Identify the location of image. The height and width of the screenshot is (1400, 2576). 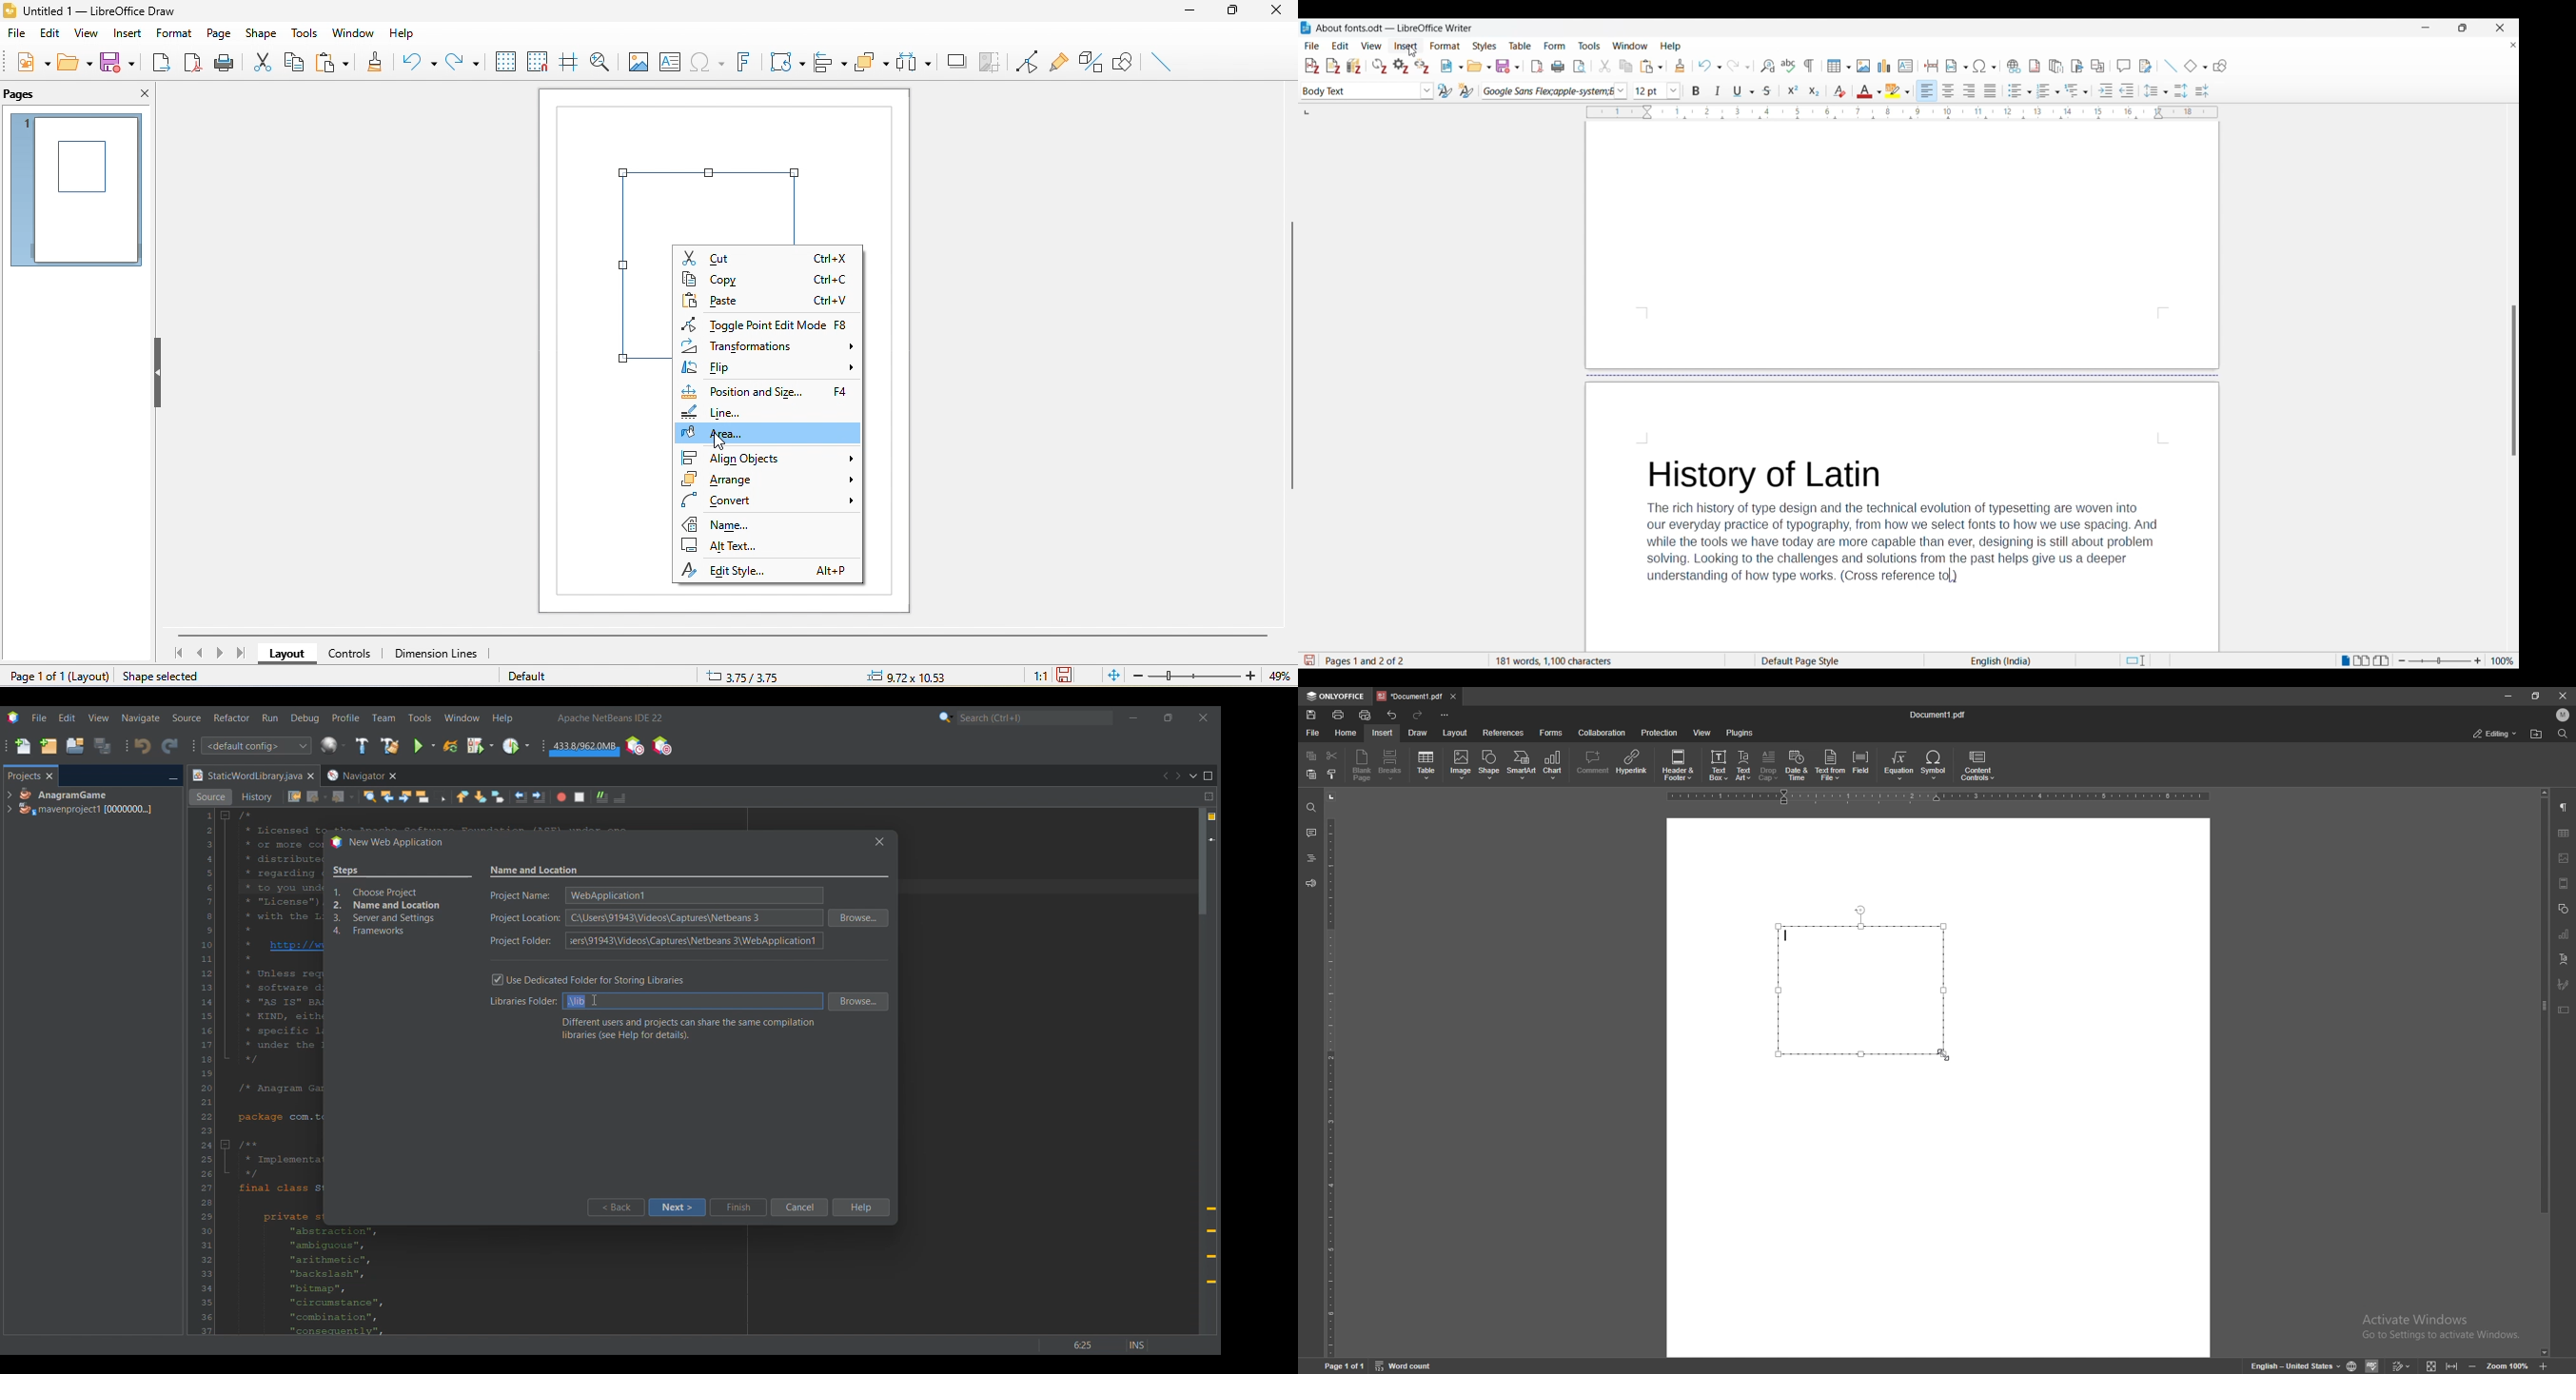
(1461, 764).